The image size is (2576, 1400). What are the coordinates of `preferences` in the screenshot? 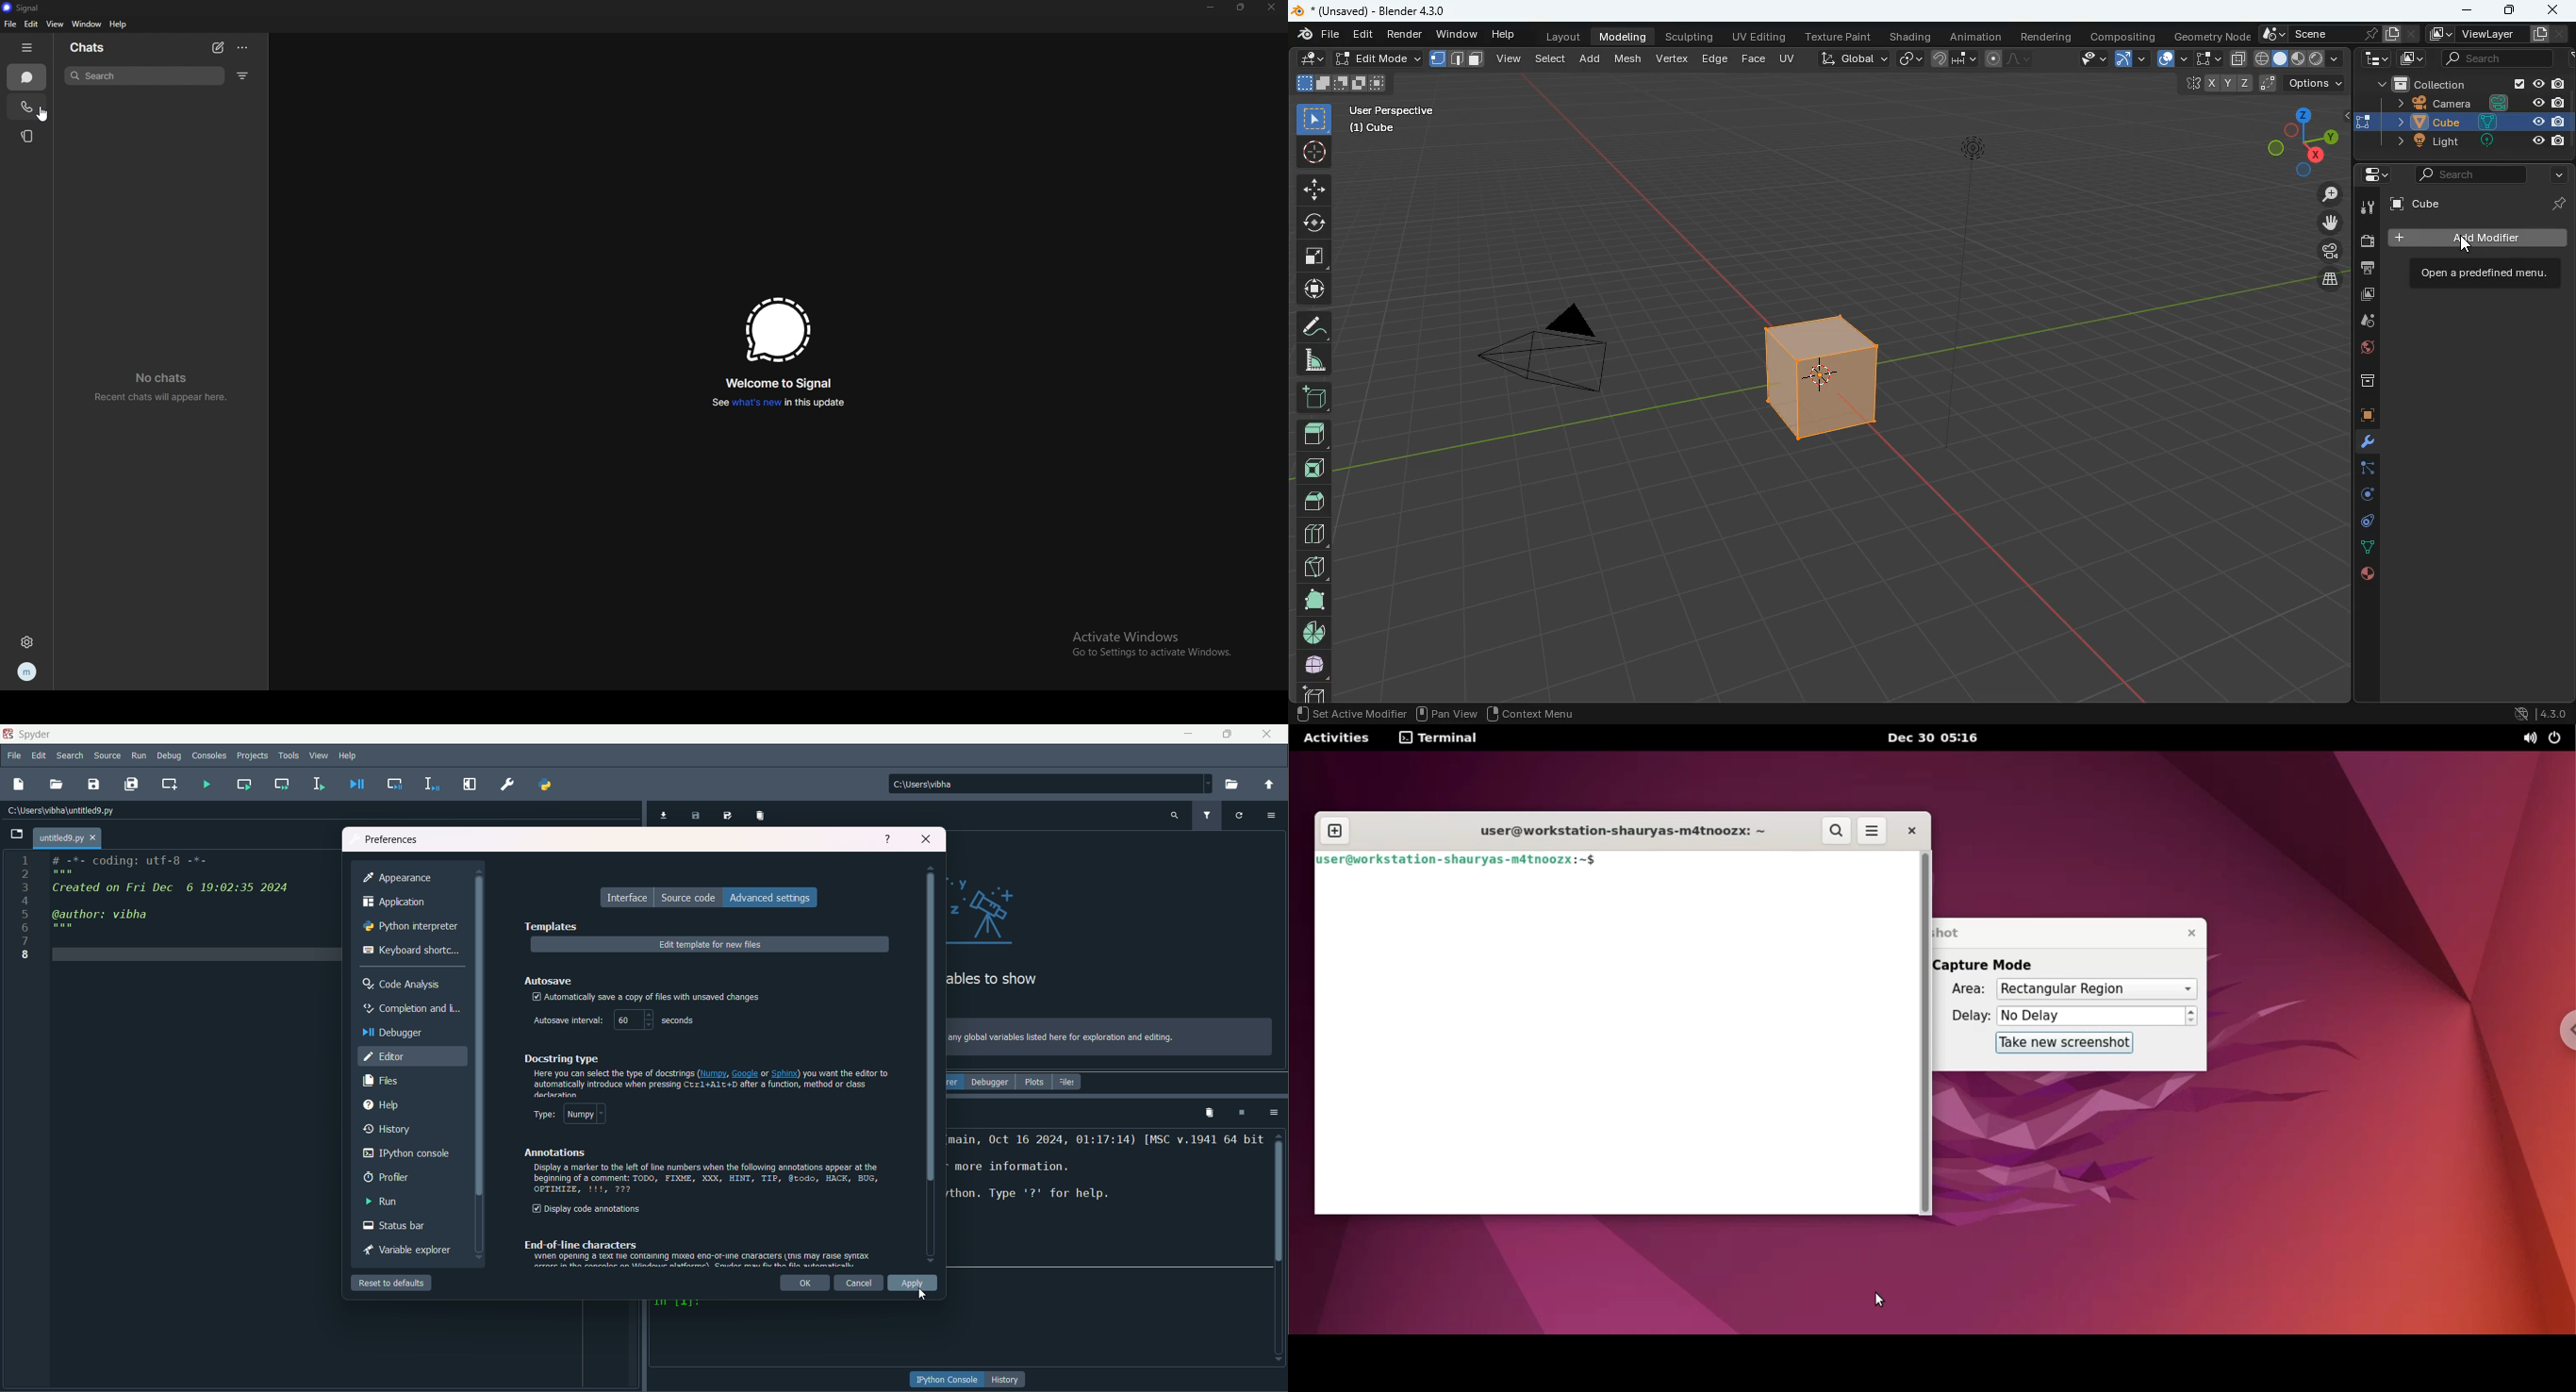 It's located at (392, 838).